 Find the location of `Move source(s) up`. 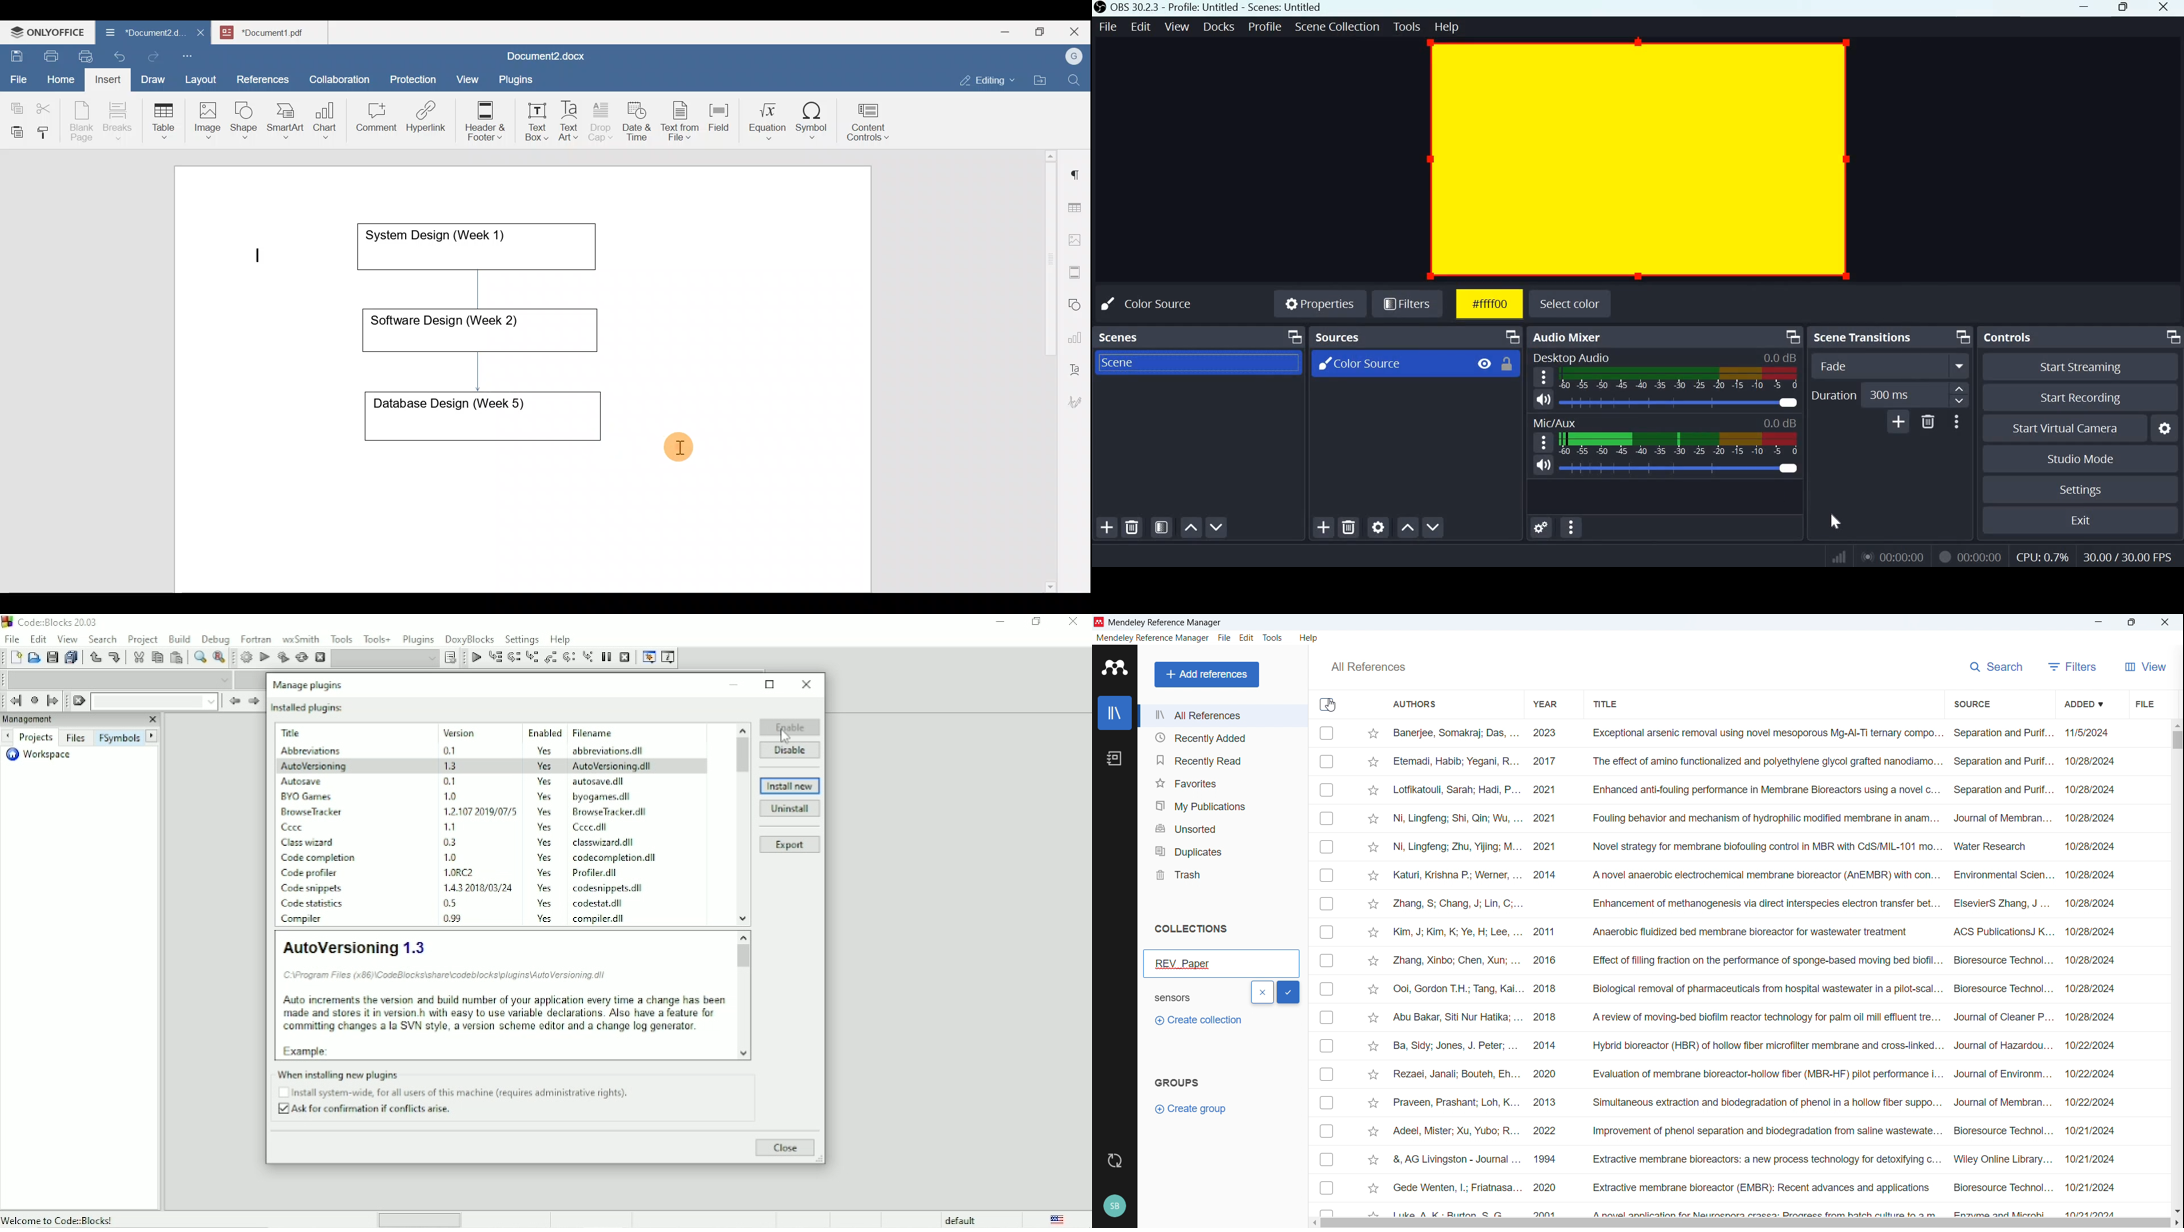

Move source(s) up is located at coordinates (1408, 527).